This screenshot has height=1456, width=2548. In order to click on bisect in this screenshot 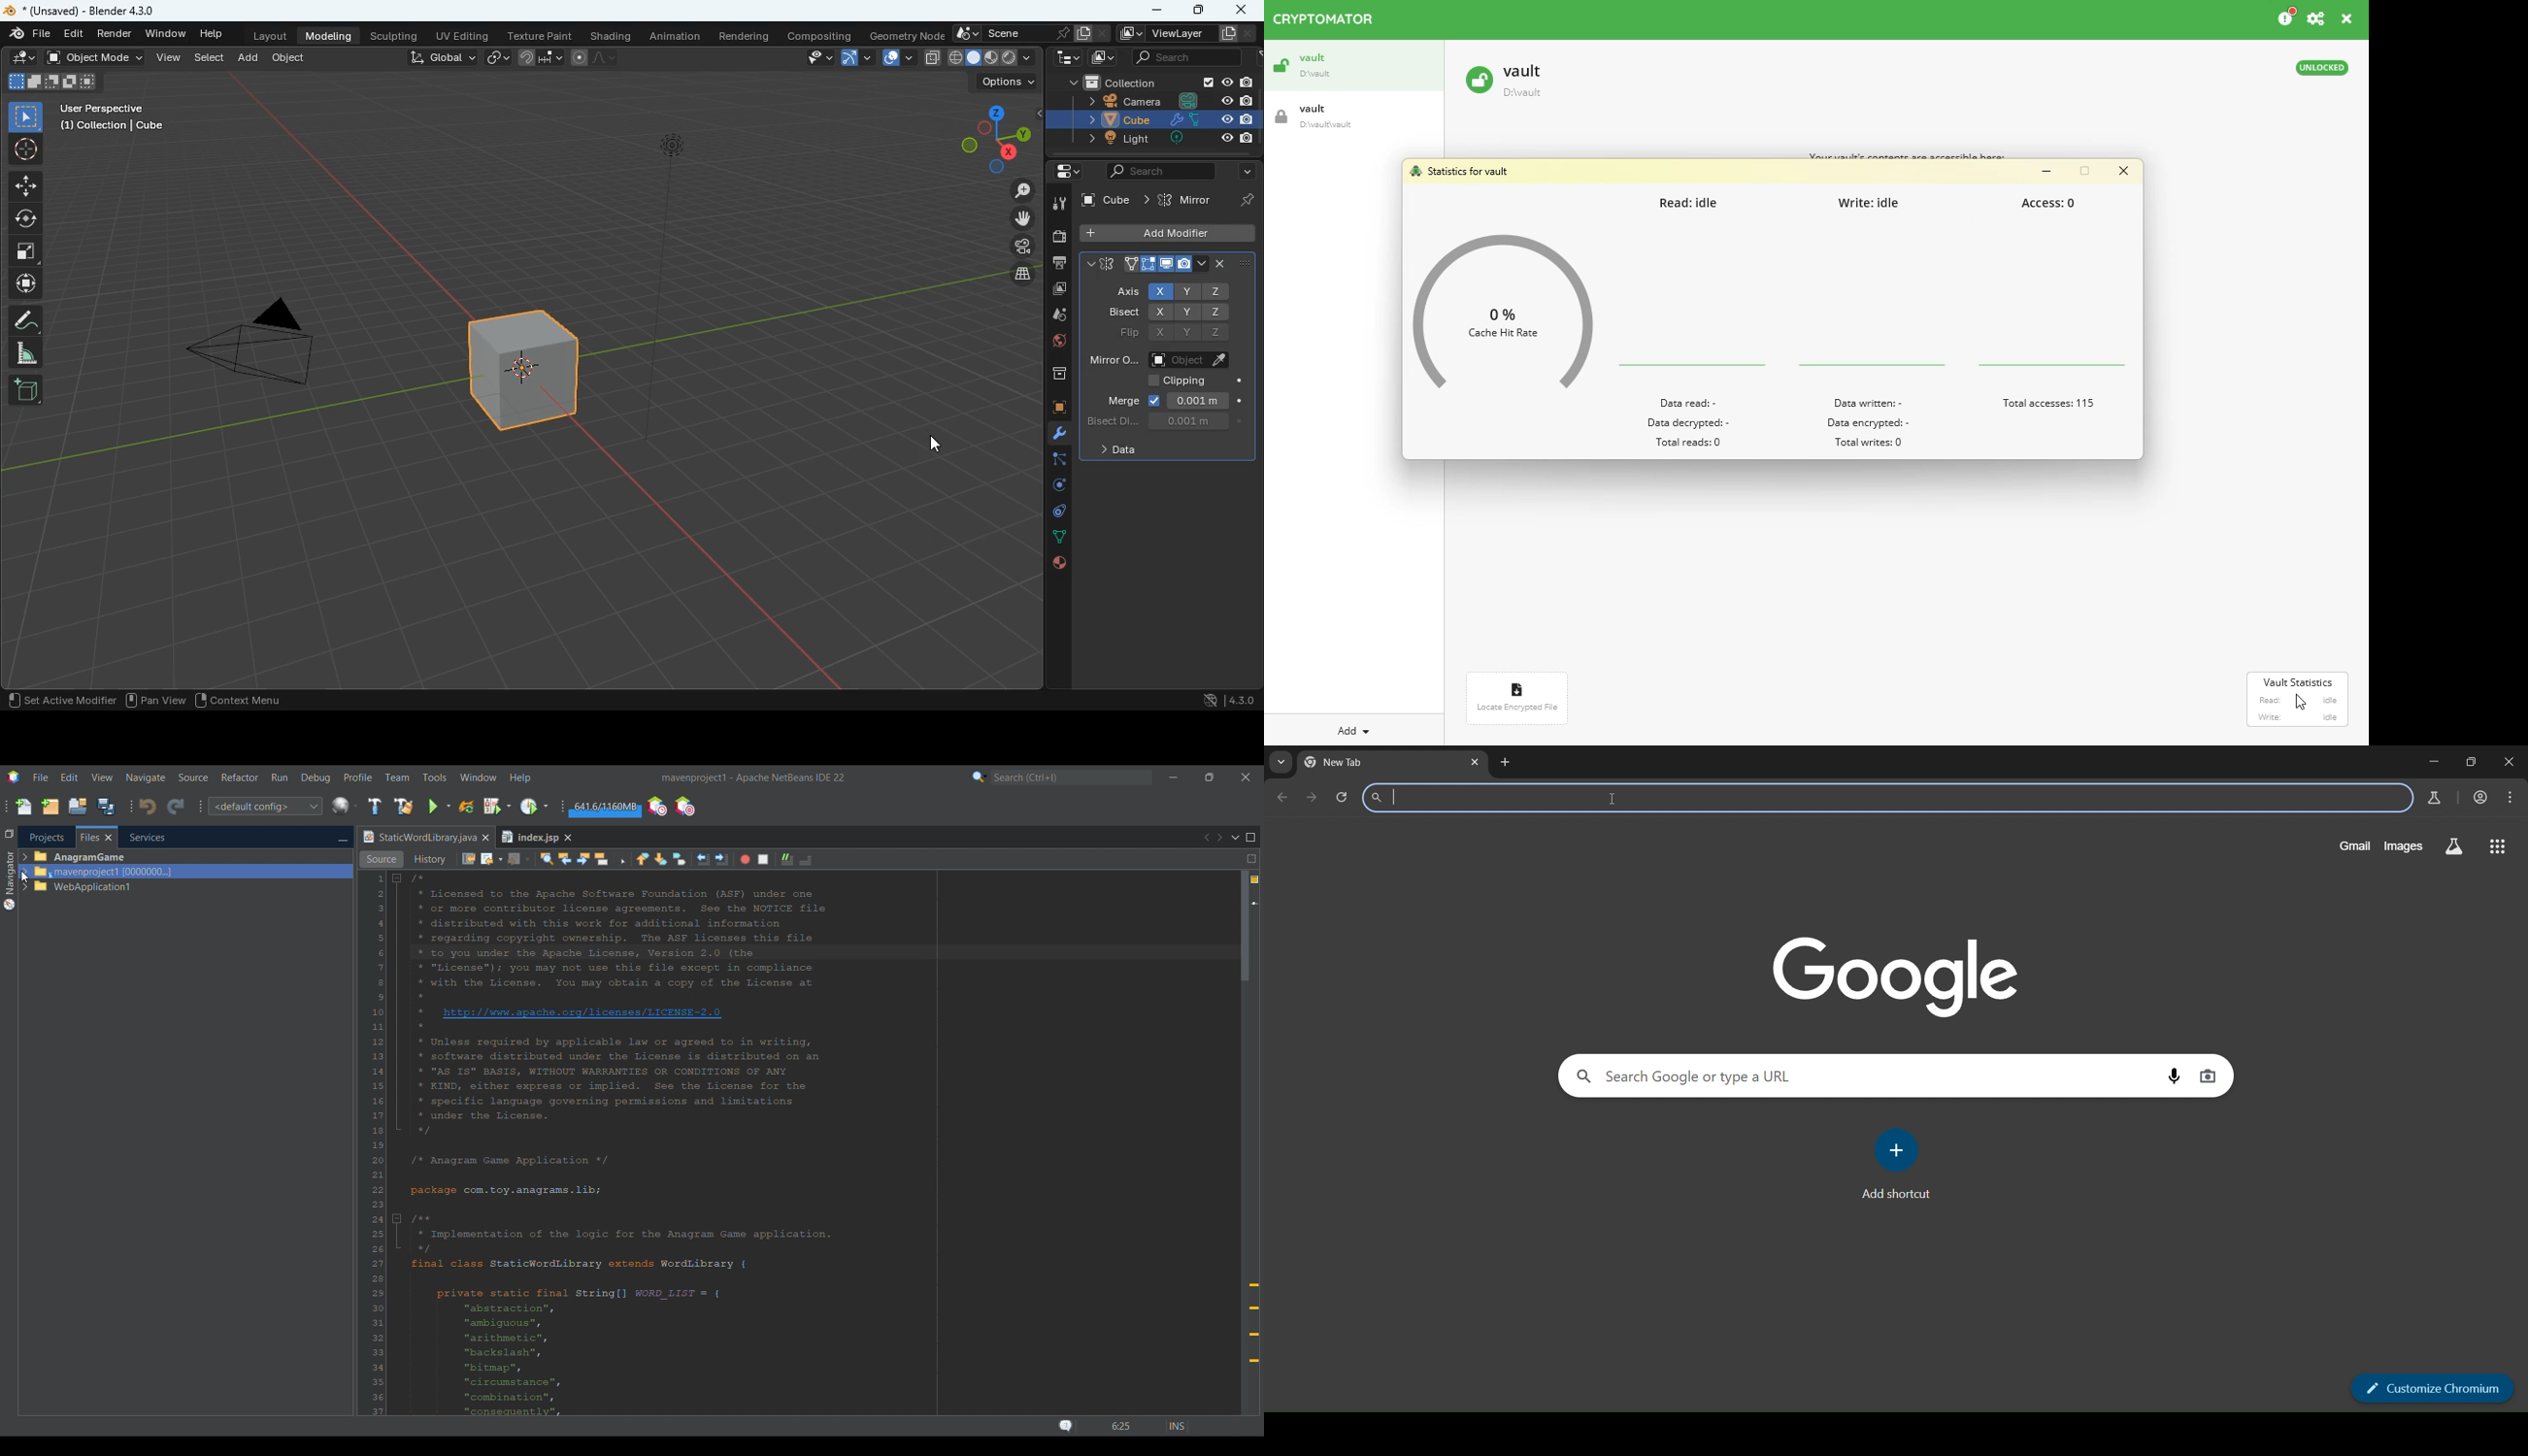, I will do `click(1121, 312)`.